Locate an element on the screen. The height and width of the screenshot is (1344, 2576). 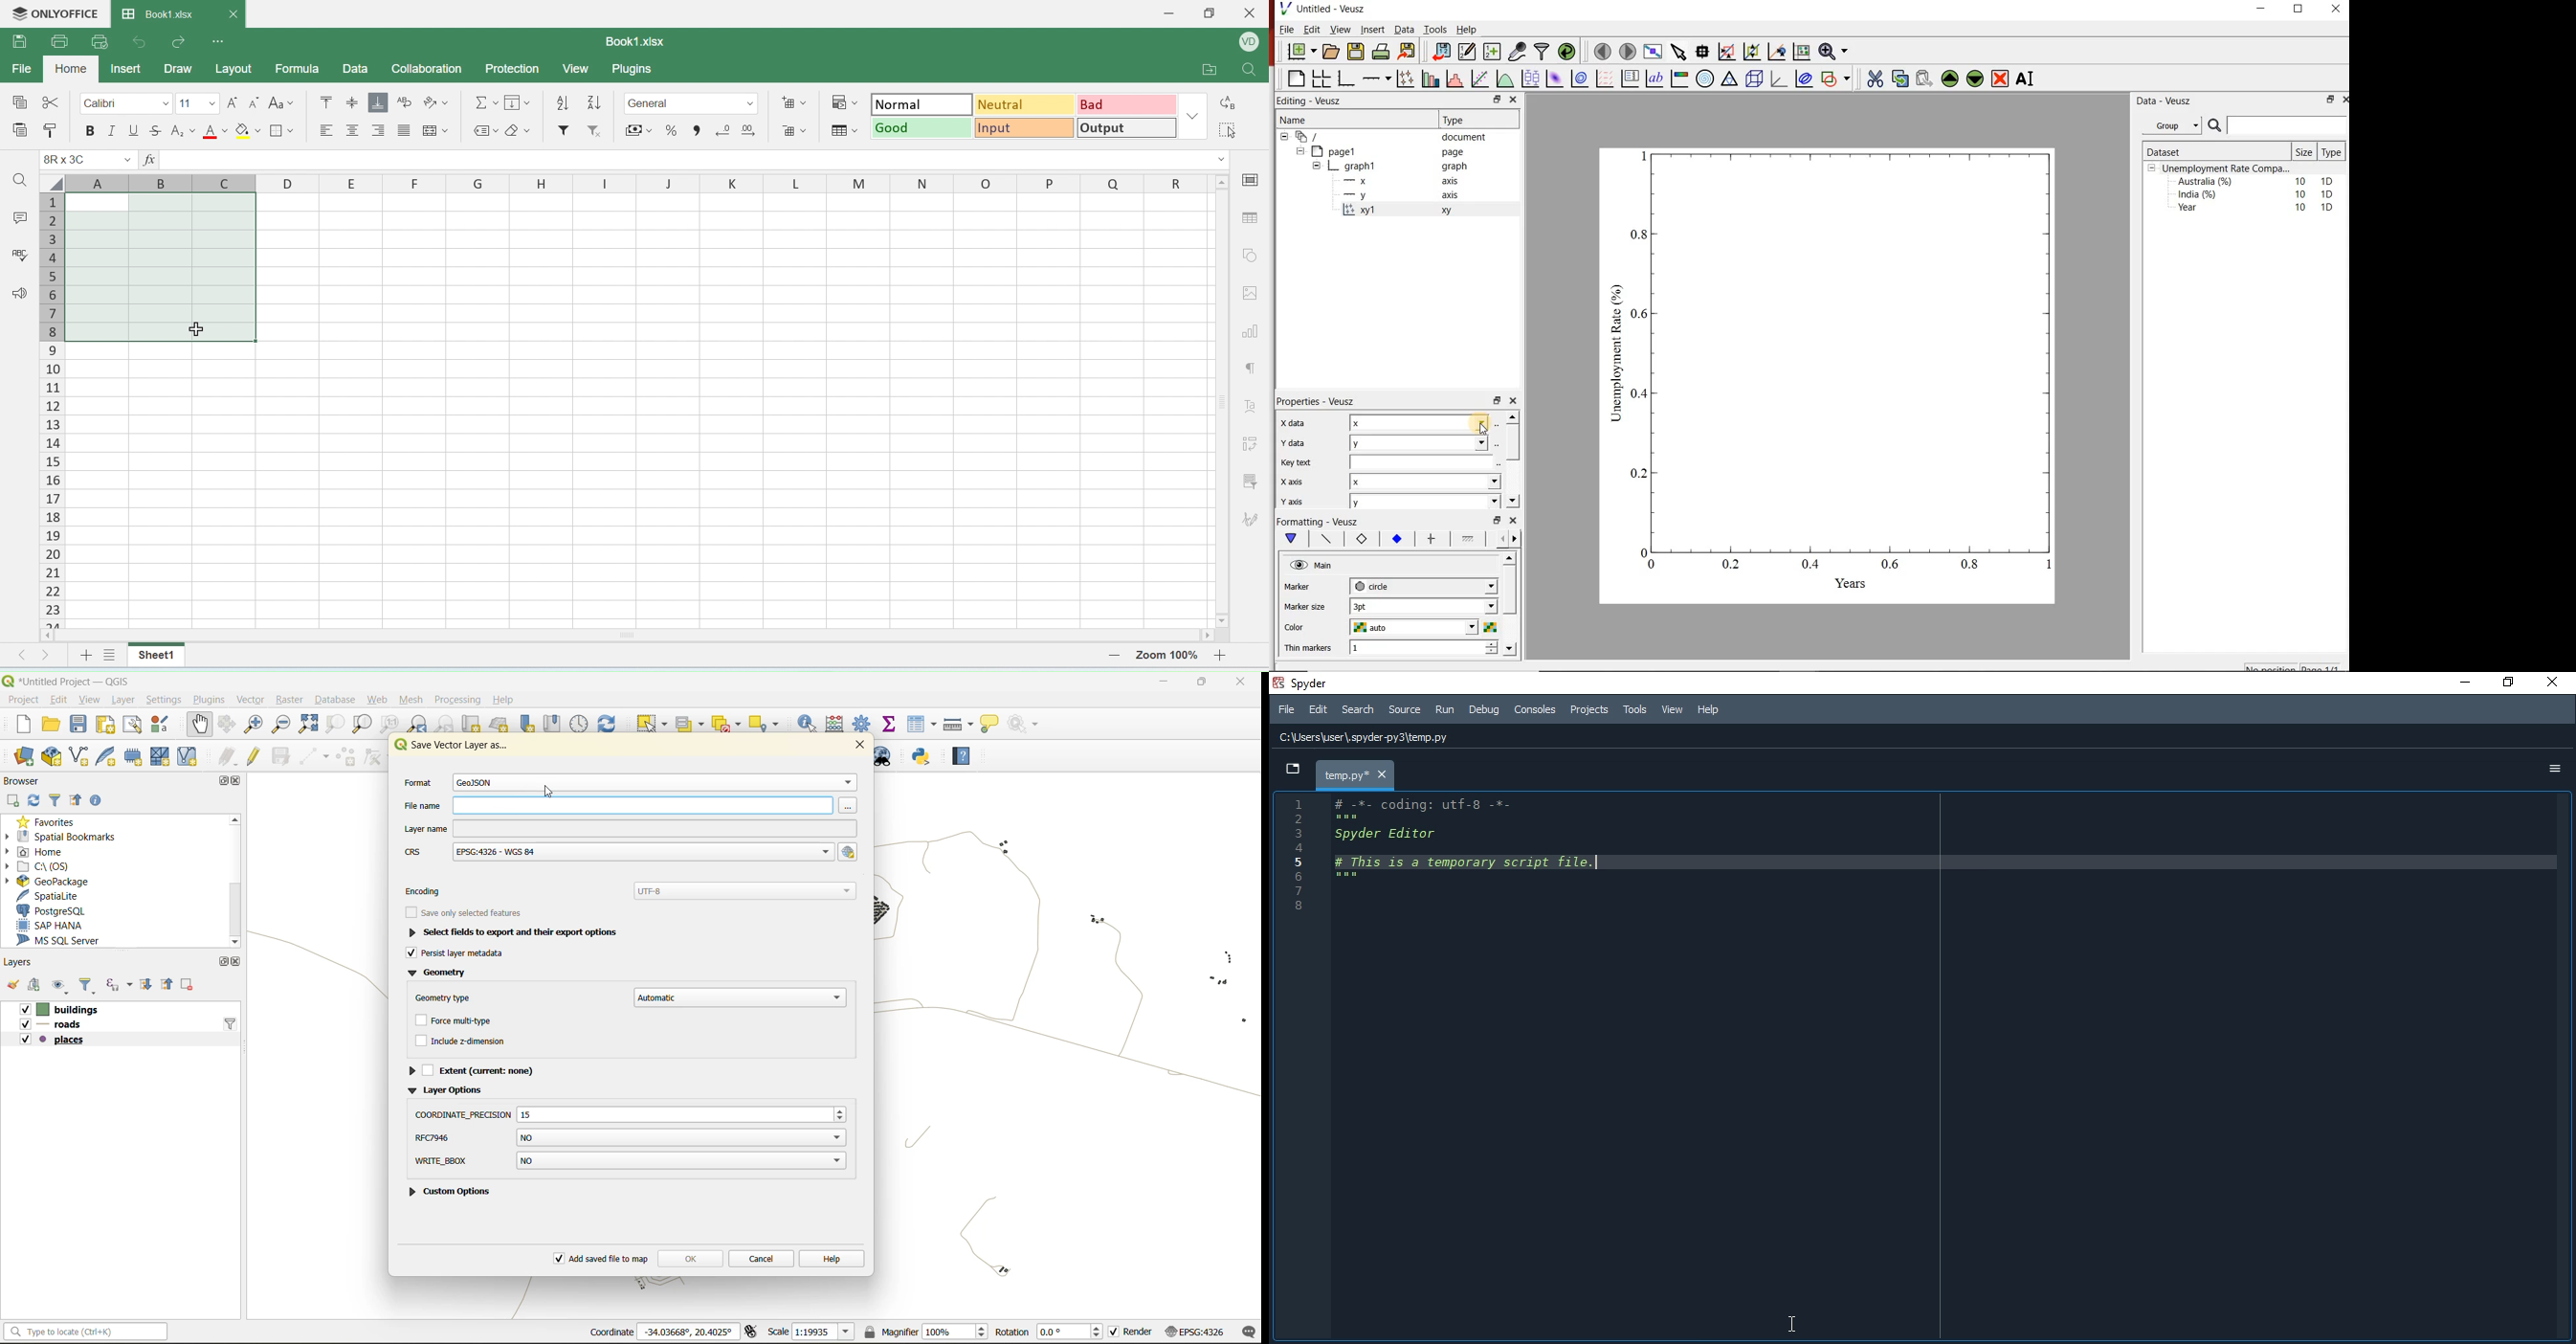
zoom number is located at coordinates (1165, 654).